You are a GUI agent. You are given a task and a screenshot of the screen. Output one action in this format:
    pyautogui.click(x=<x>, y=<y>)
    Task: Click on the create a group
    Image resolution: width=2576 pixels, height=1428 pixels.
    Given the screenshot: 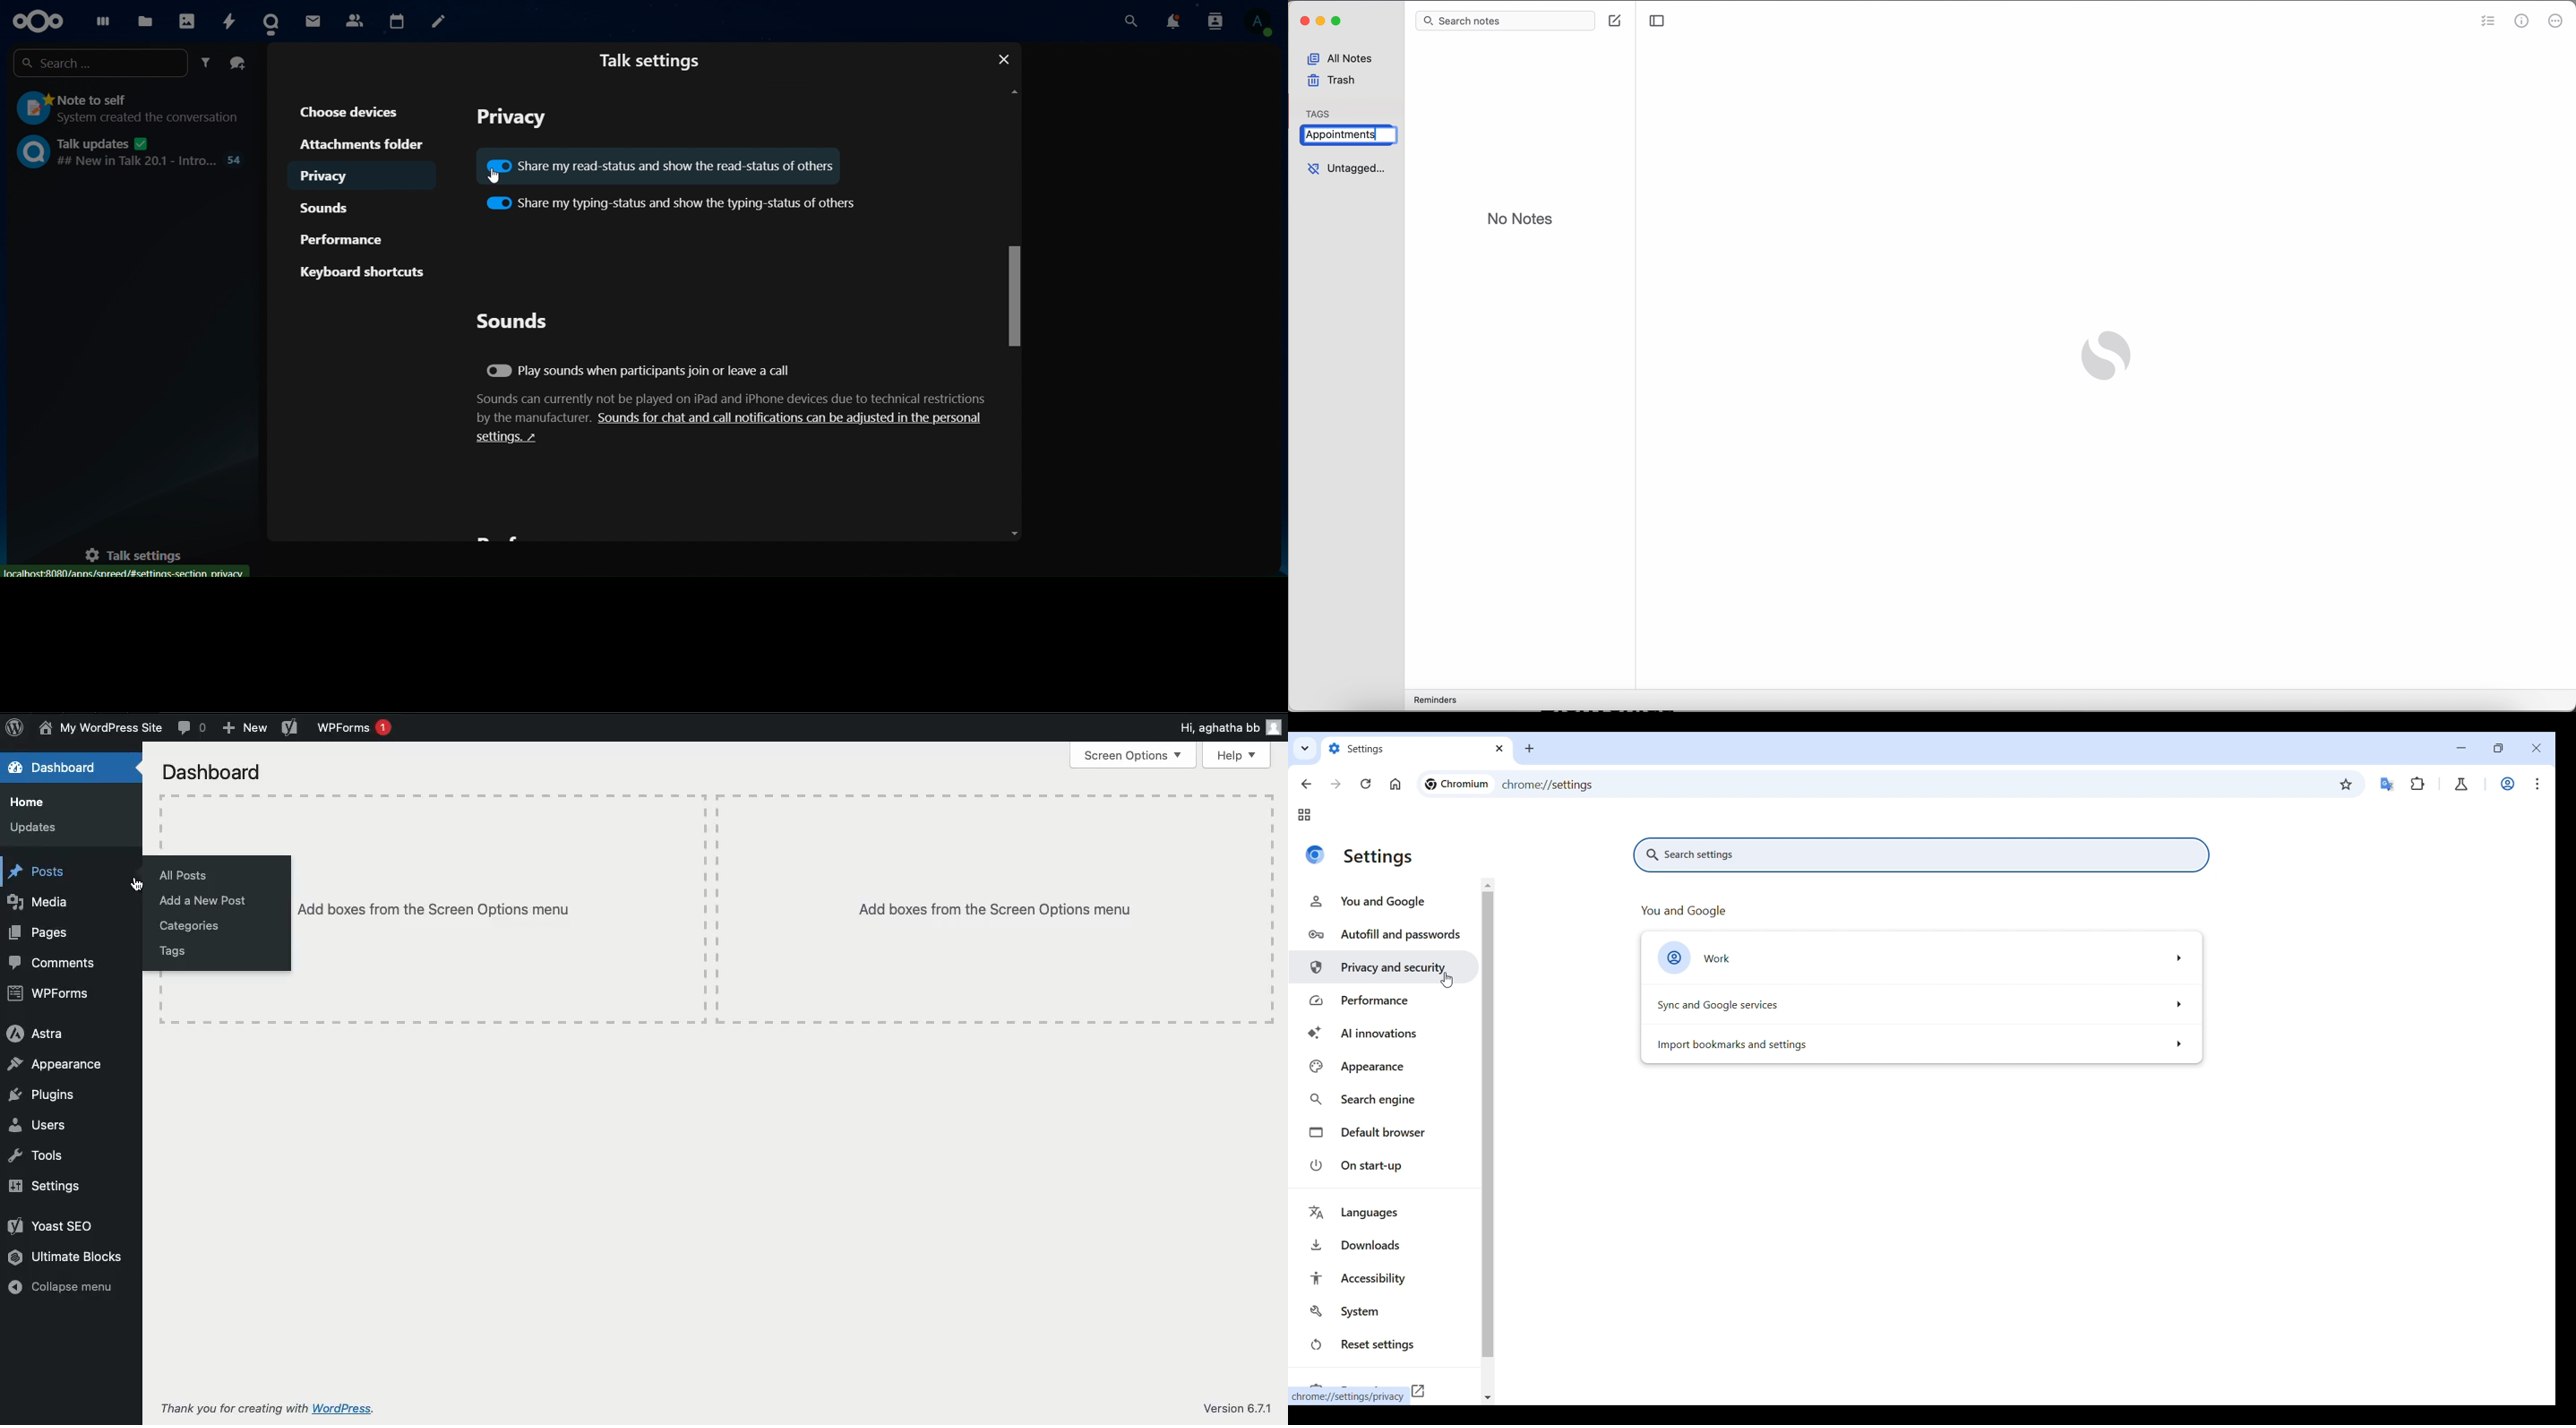 What is the action you would take?
    pyautogui.click(x=238, y=63)
    